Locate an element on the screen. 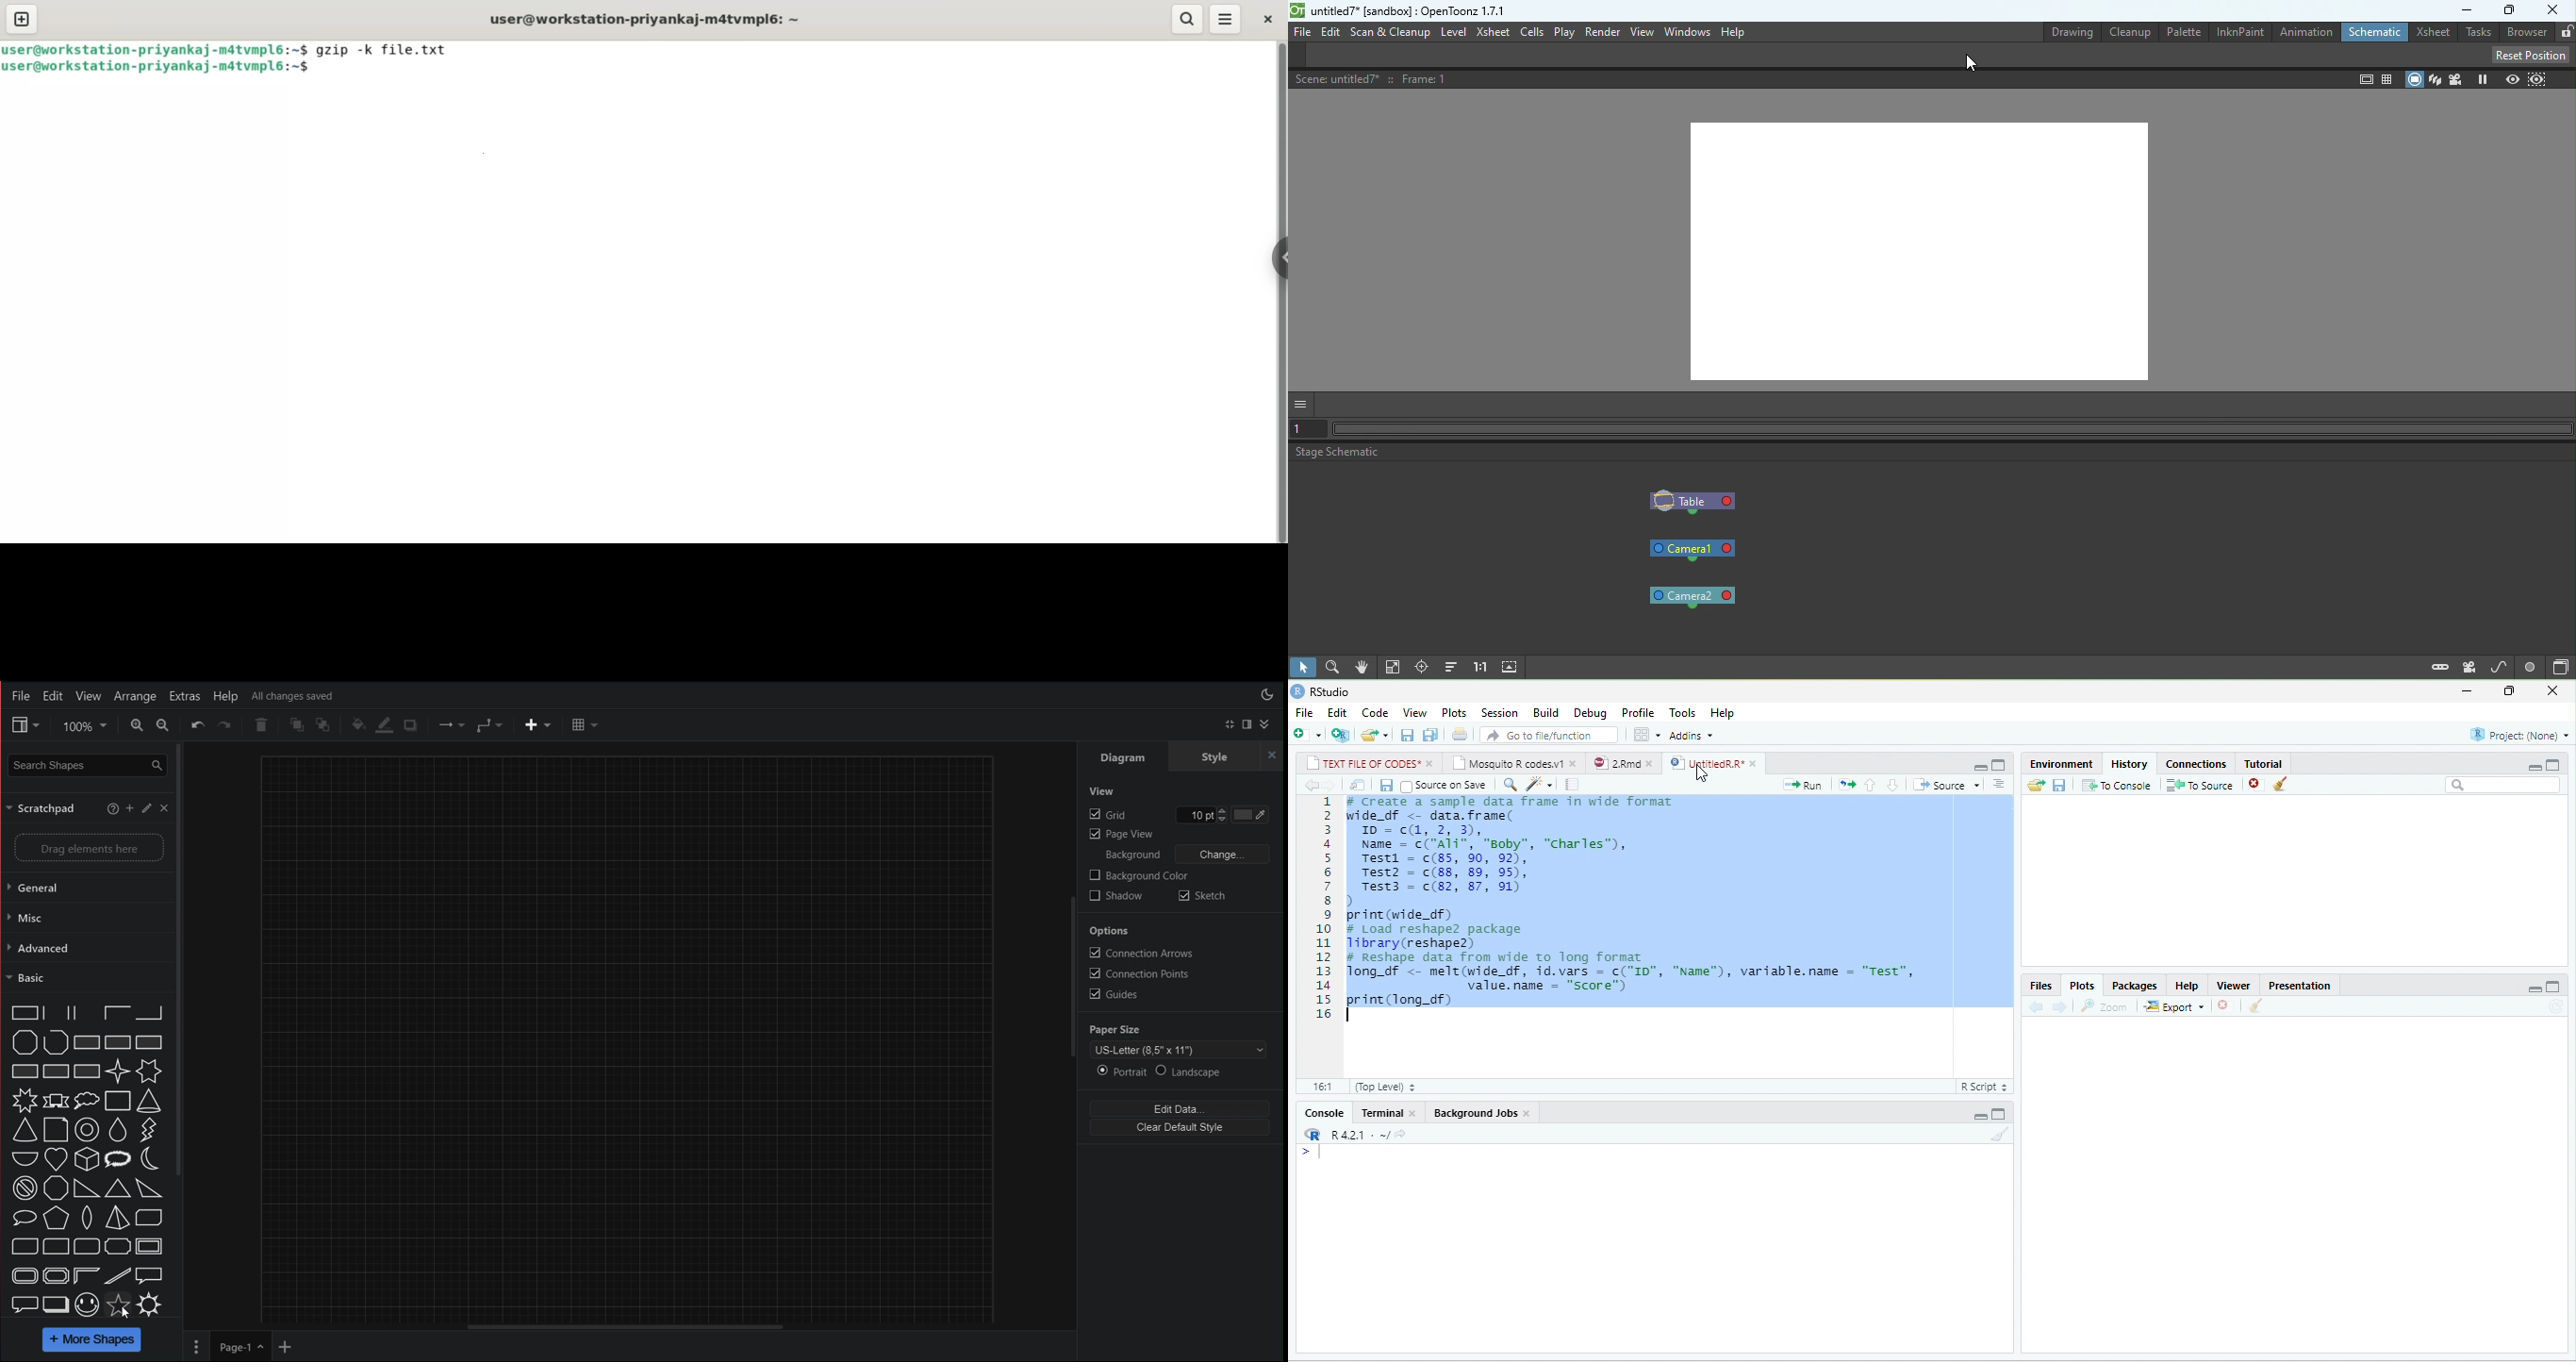 The width and height of the screenshot is (2576, 1372). clear is located at coordinates (2281, 784).